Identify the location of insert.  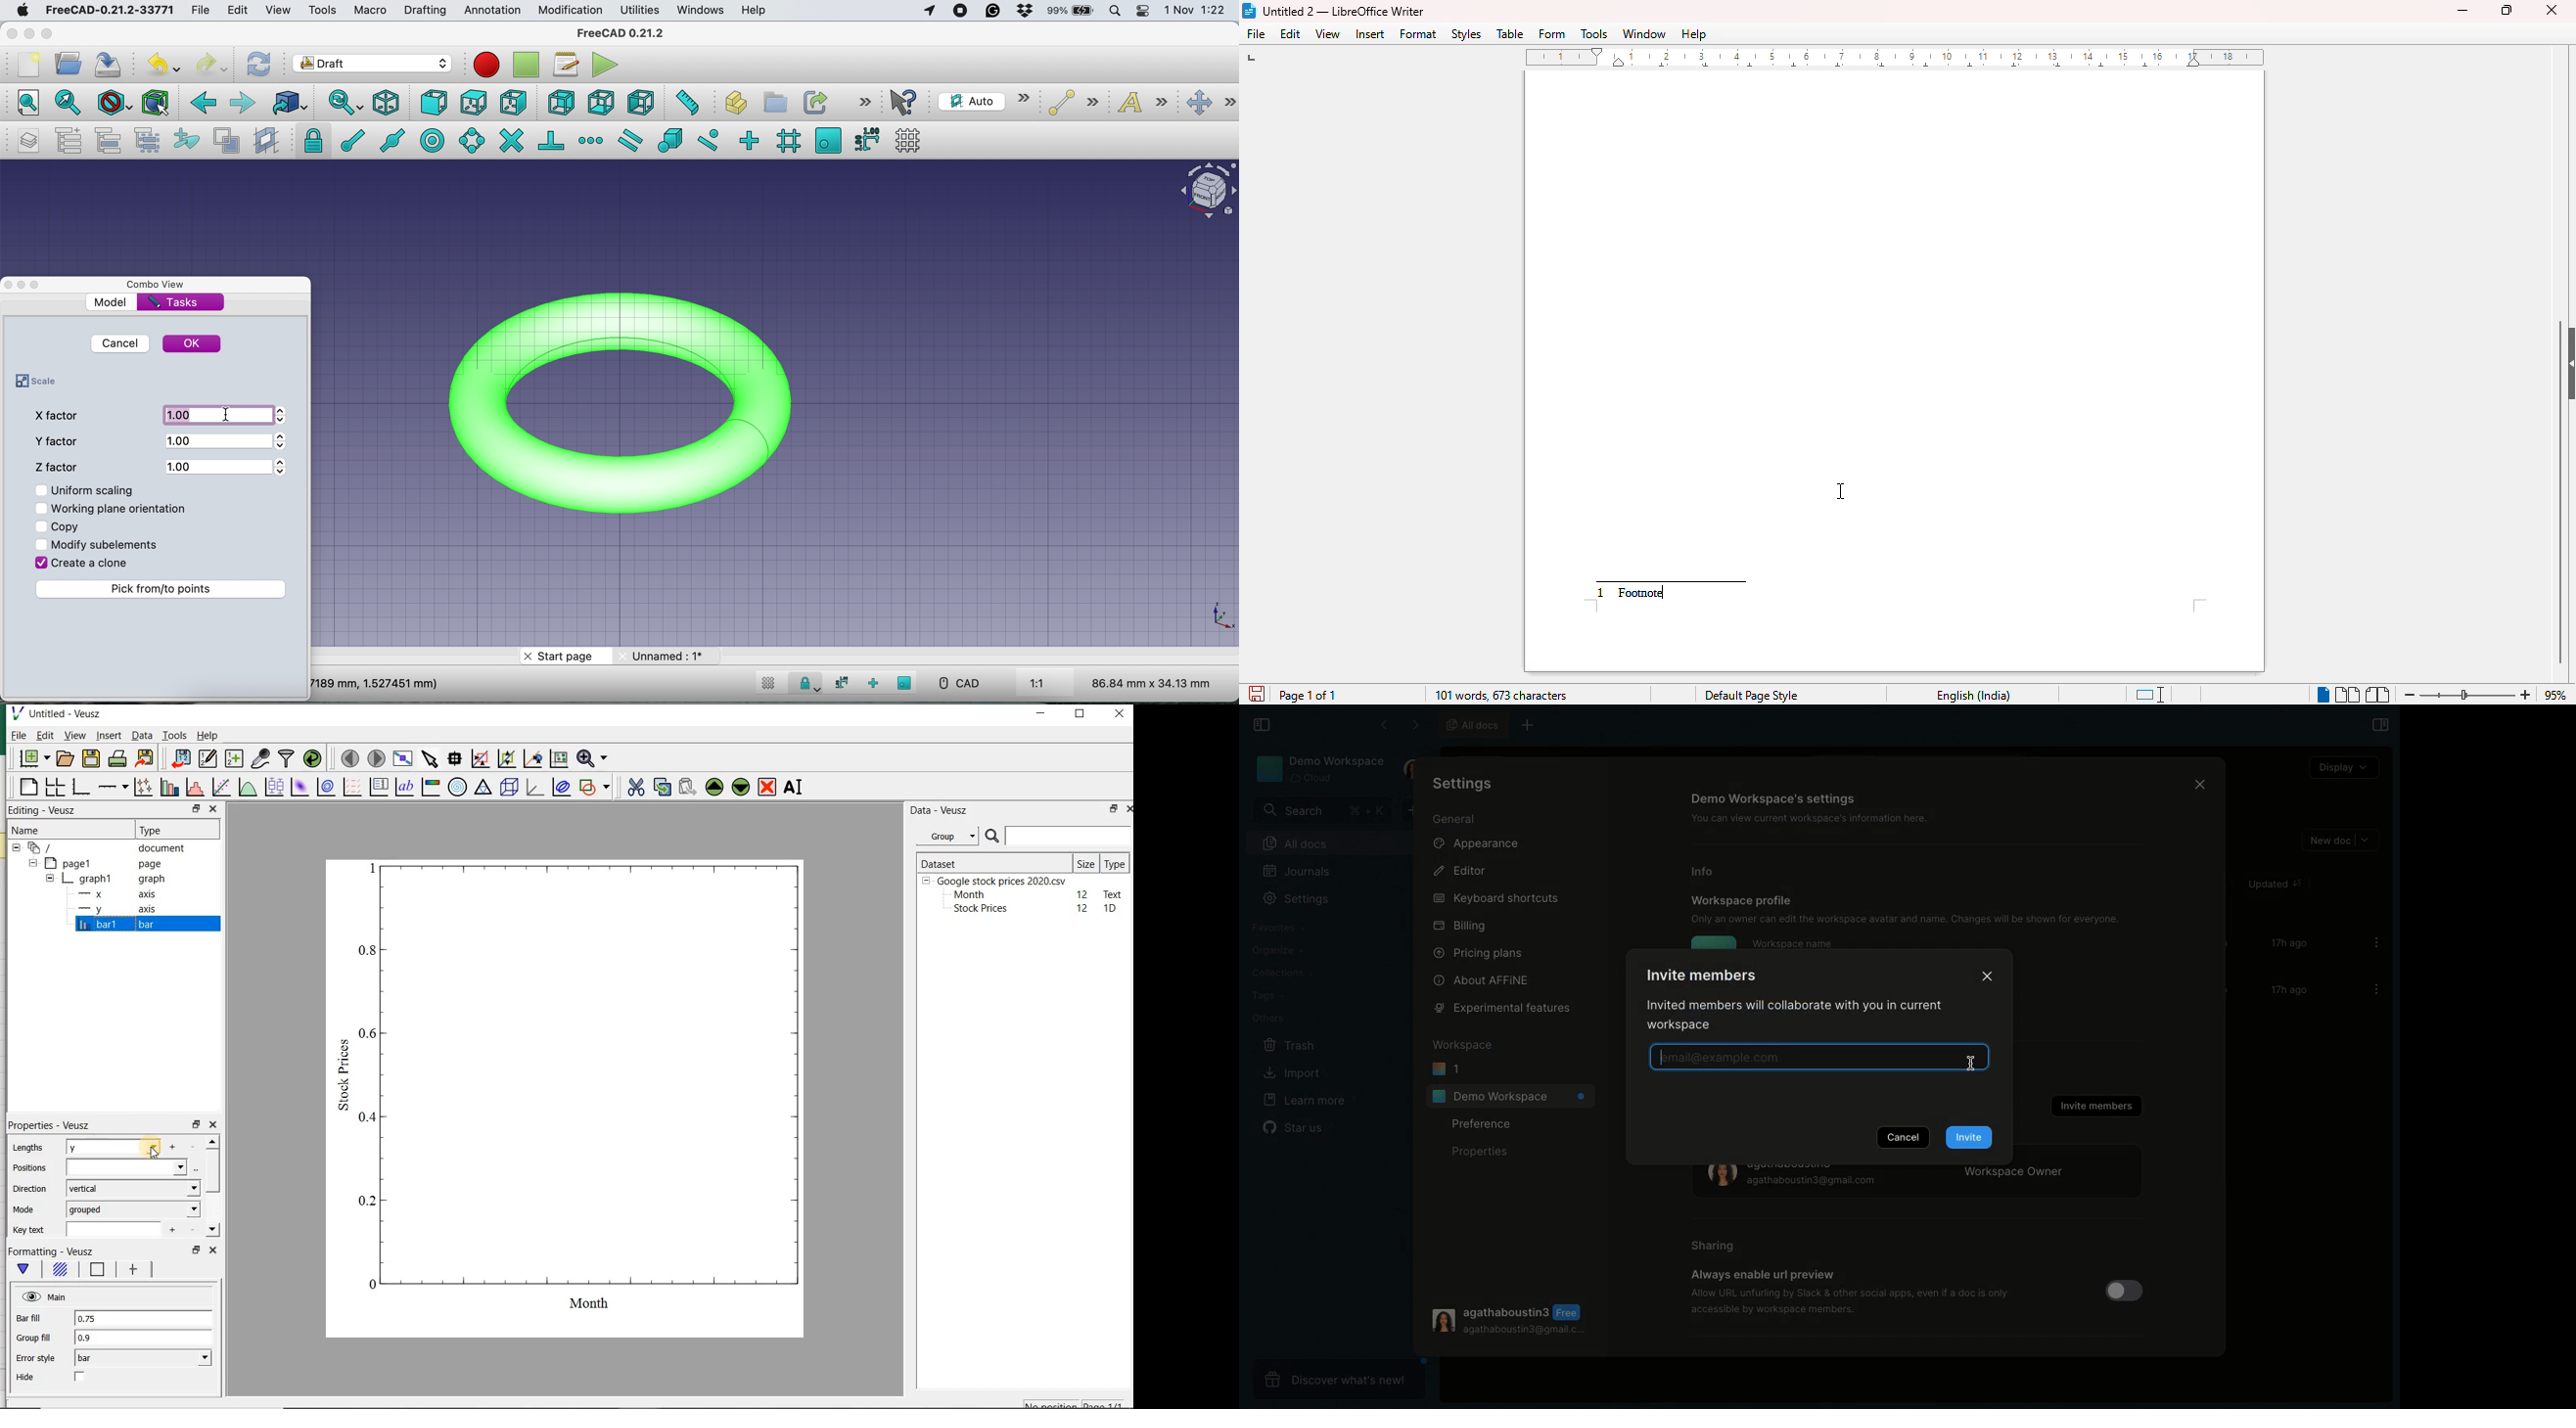
(1370, 33).